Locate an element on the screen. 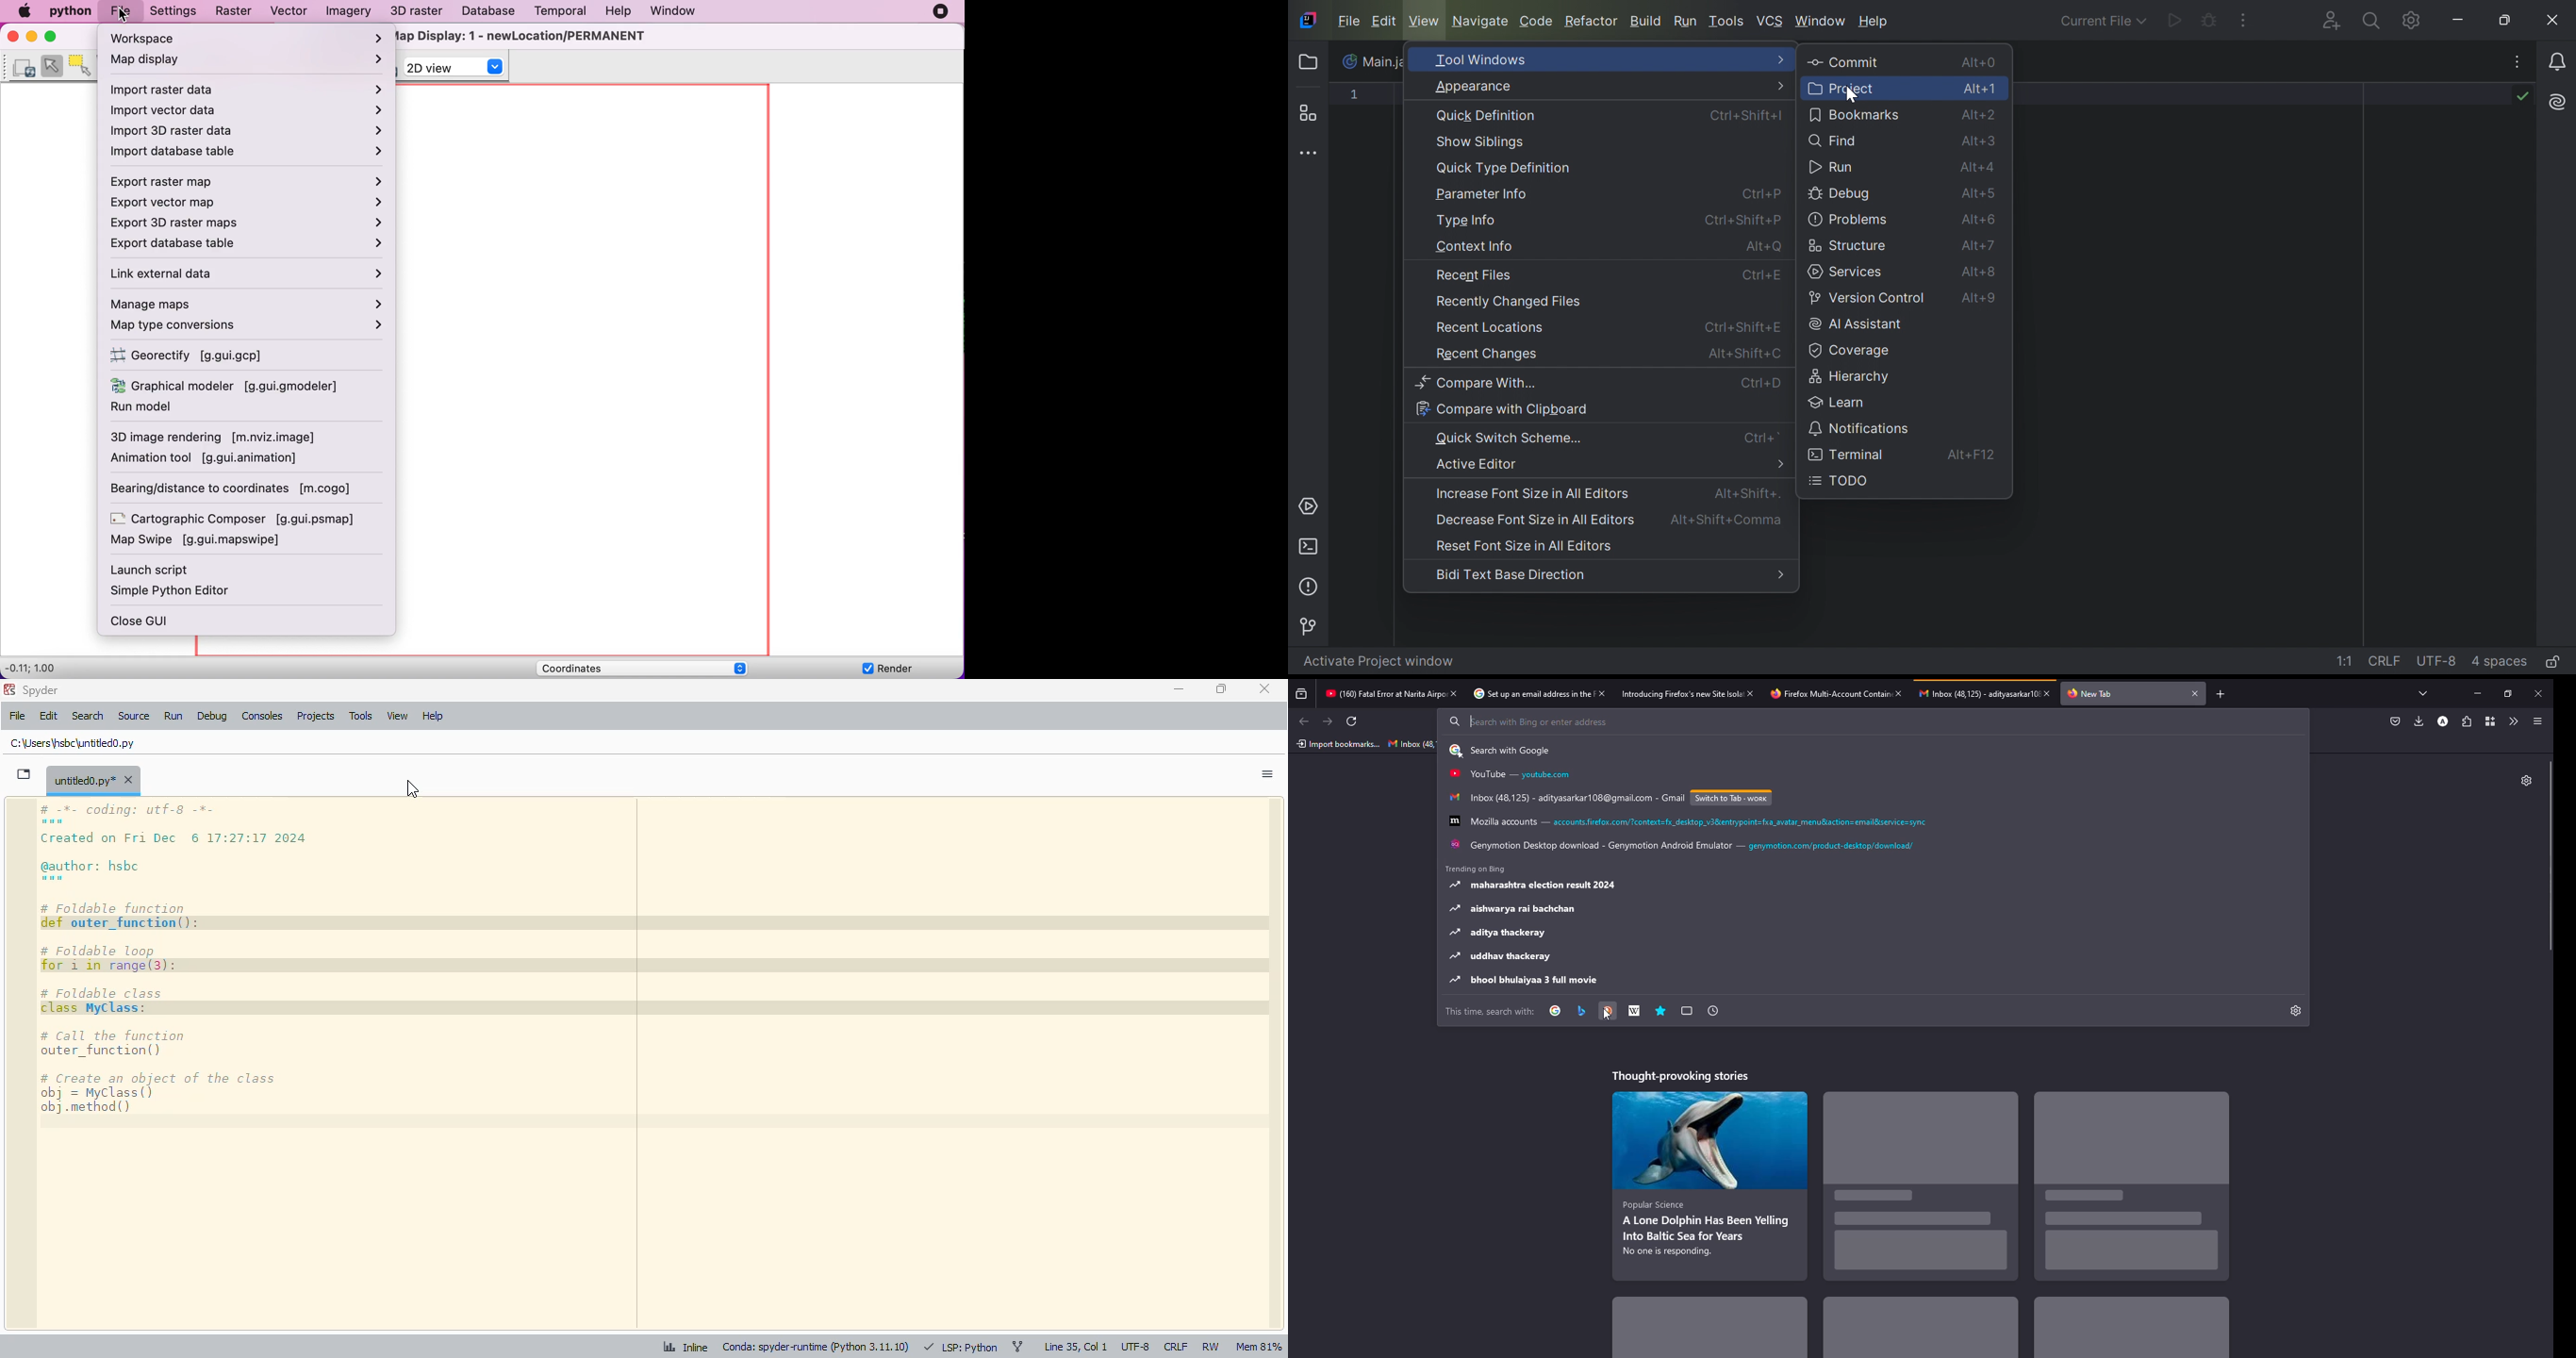 The image size is (2576, 1372). Commit is located at coordinates (1844, 63).